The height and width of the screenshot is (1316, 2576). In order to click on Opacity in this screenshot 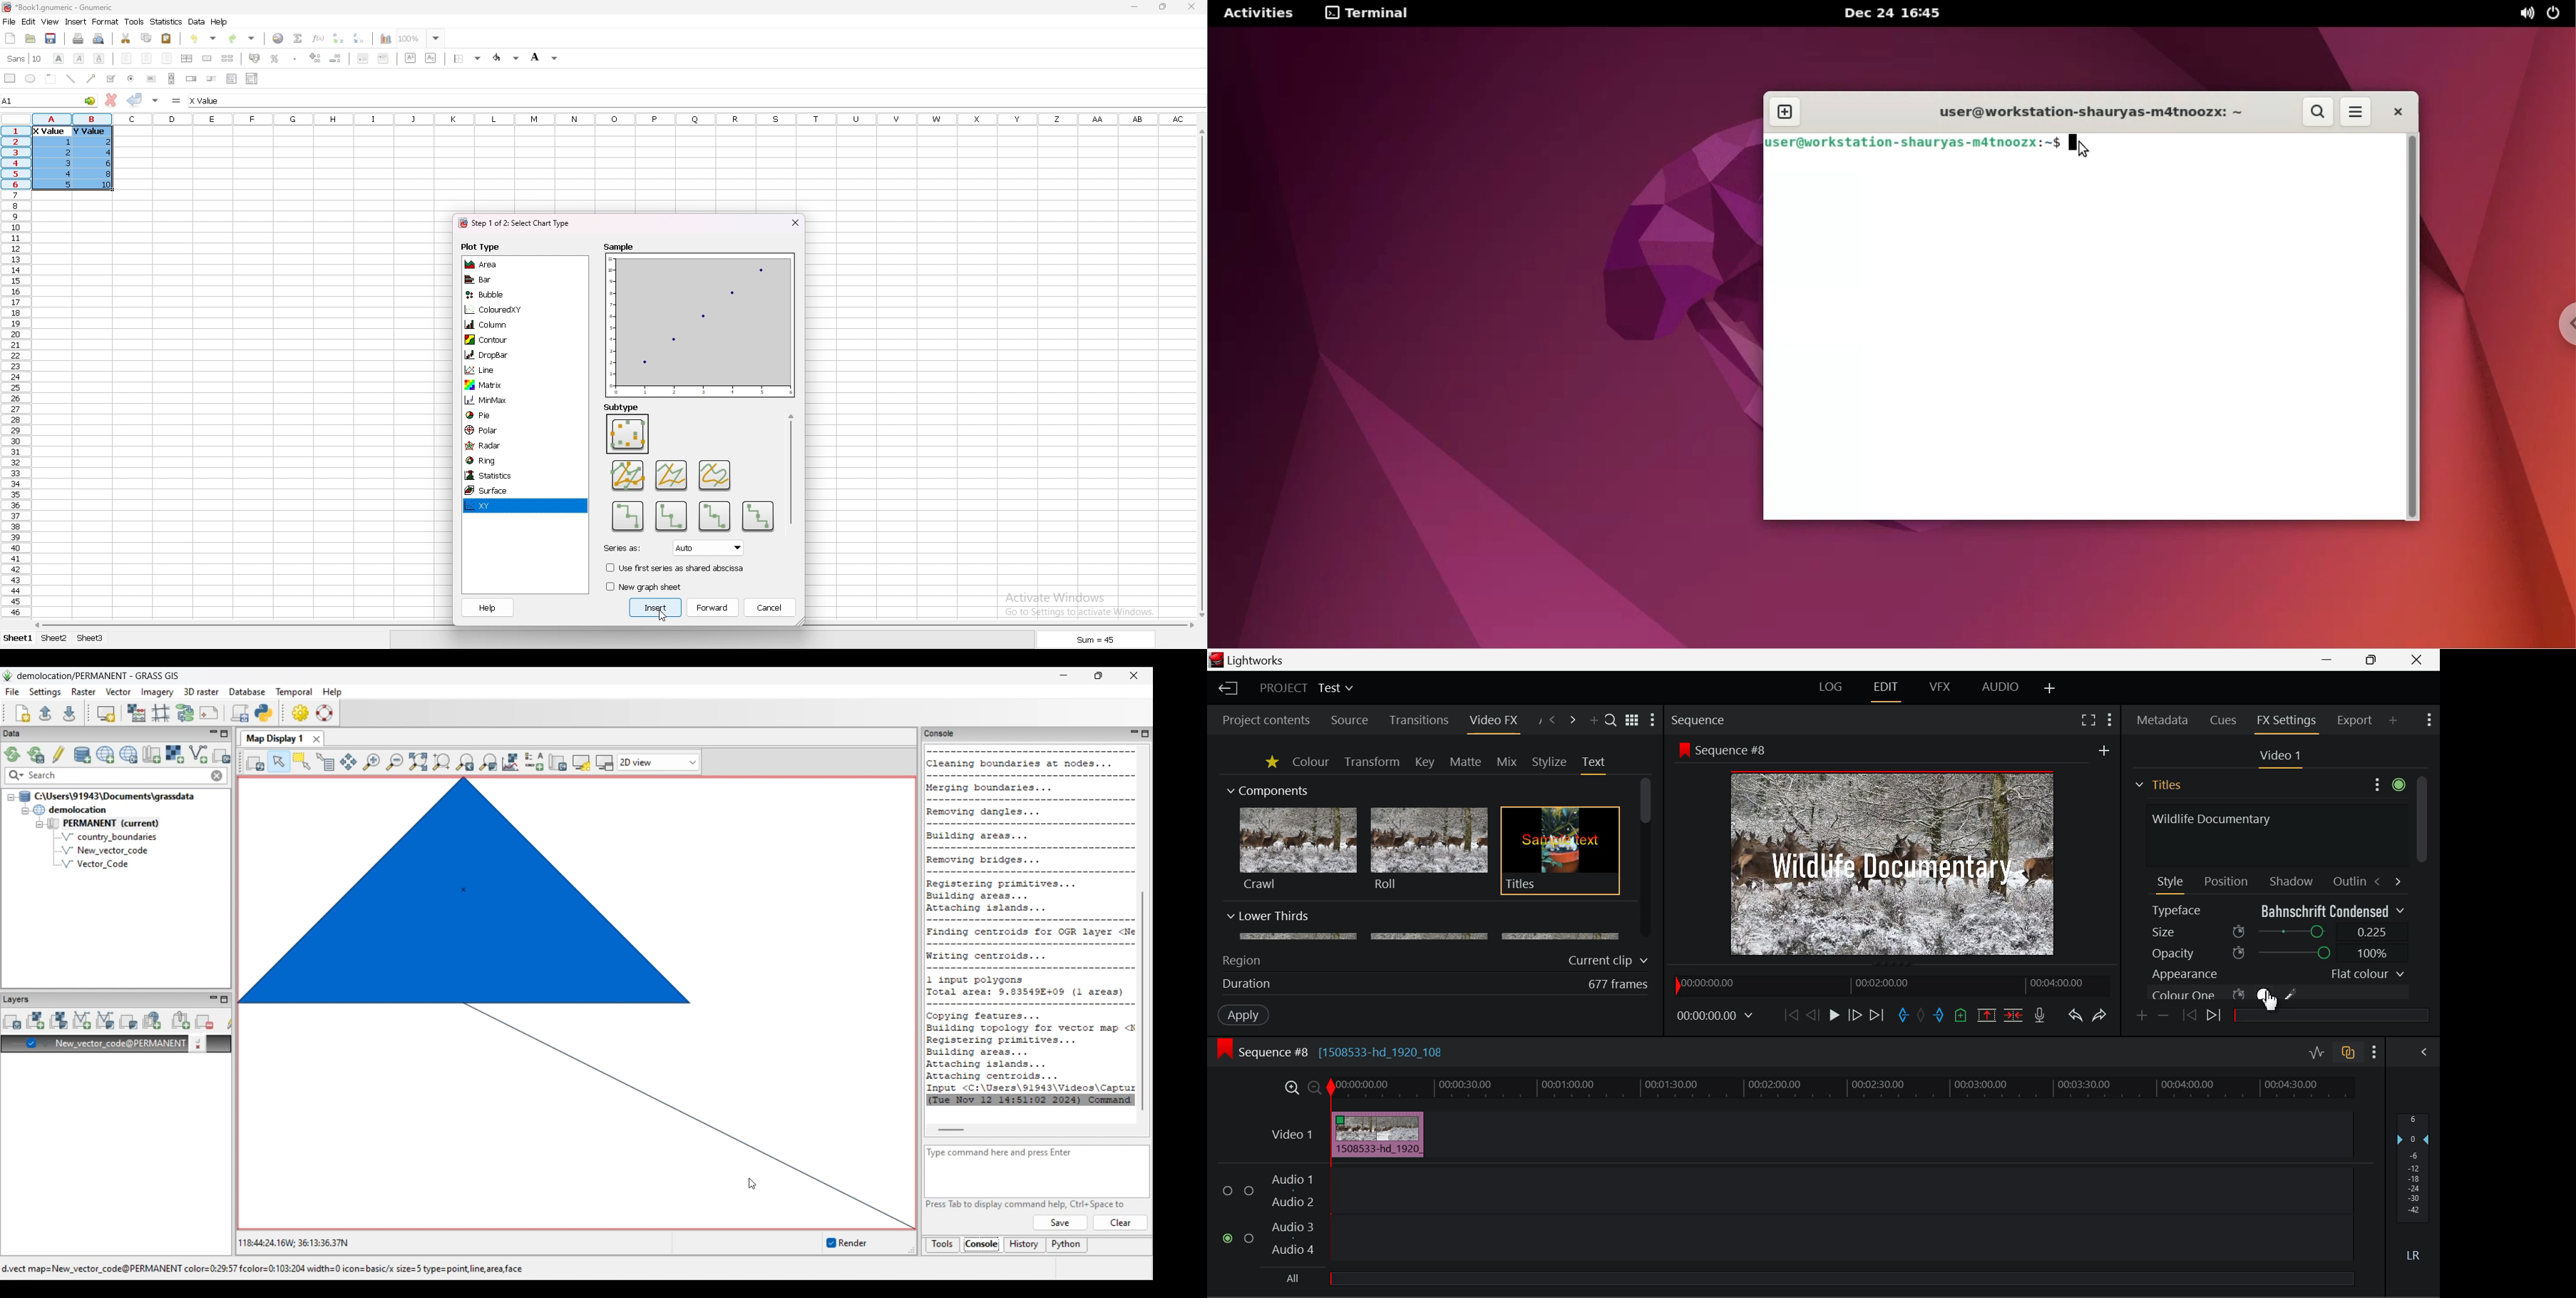, I will do `click(2279, 953)`.